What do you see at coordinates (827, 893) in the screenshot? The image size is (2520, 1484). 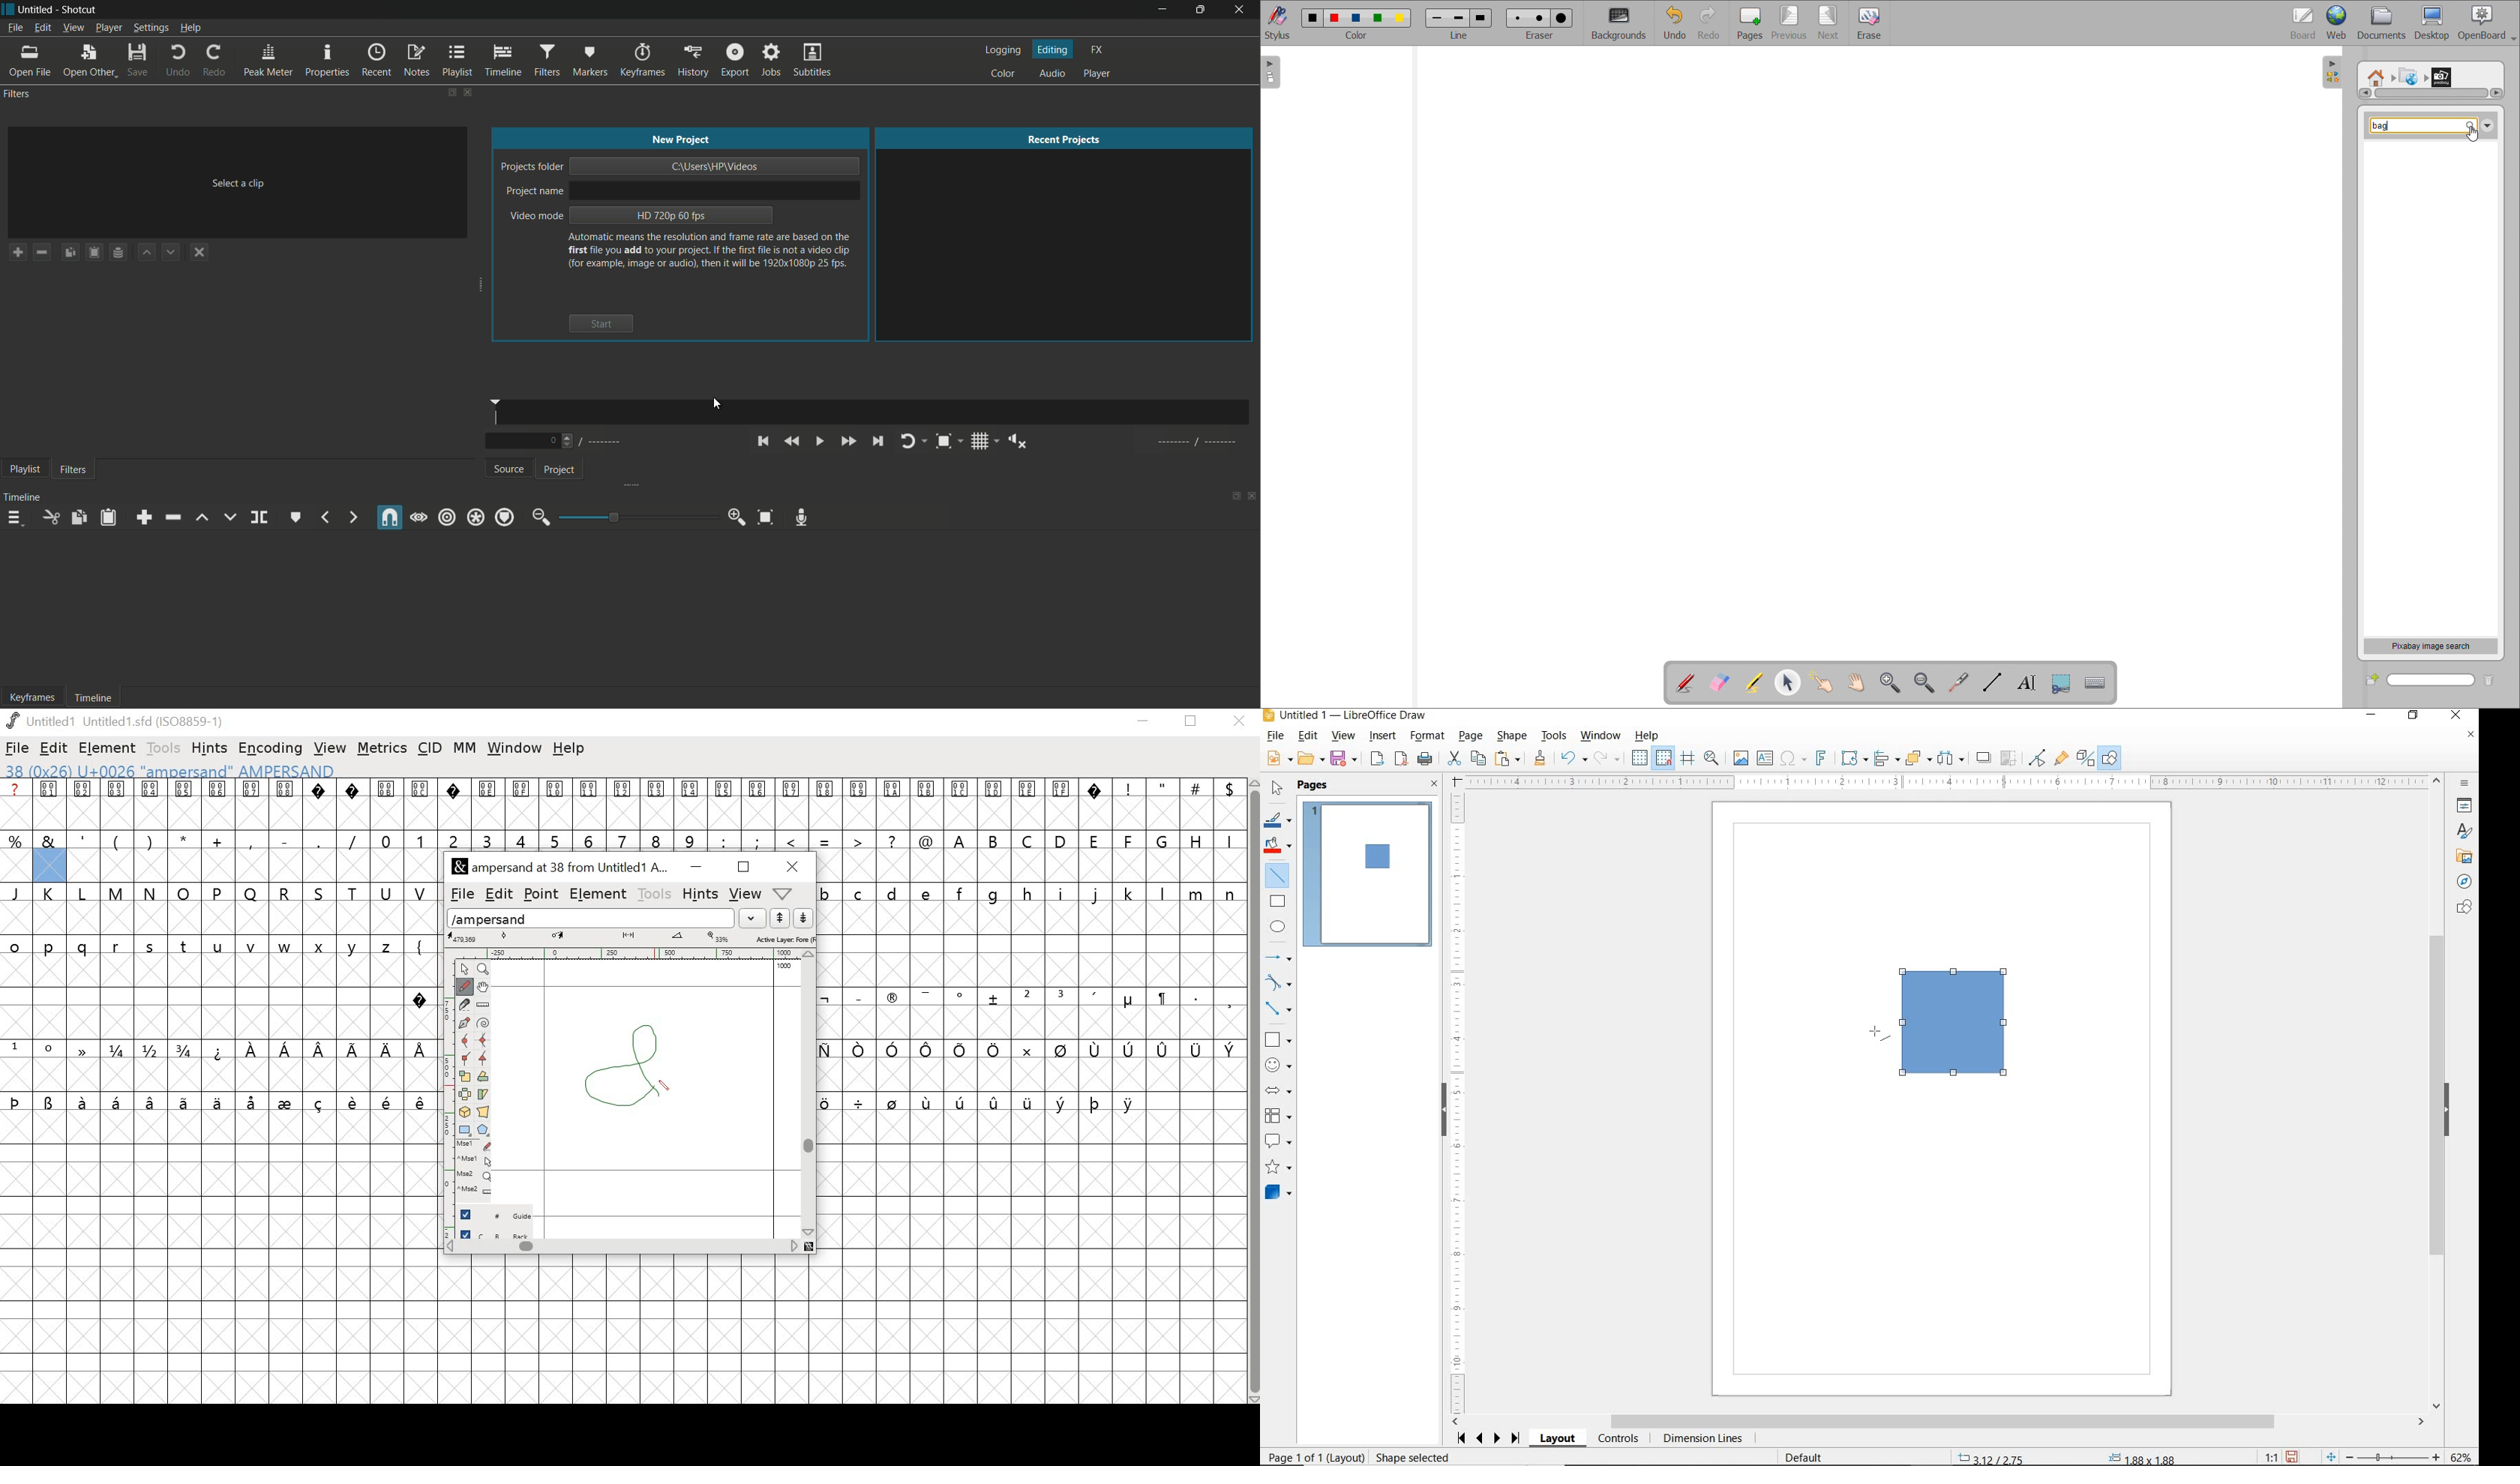 I see `b` at bounding box center [827, 893].